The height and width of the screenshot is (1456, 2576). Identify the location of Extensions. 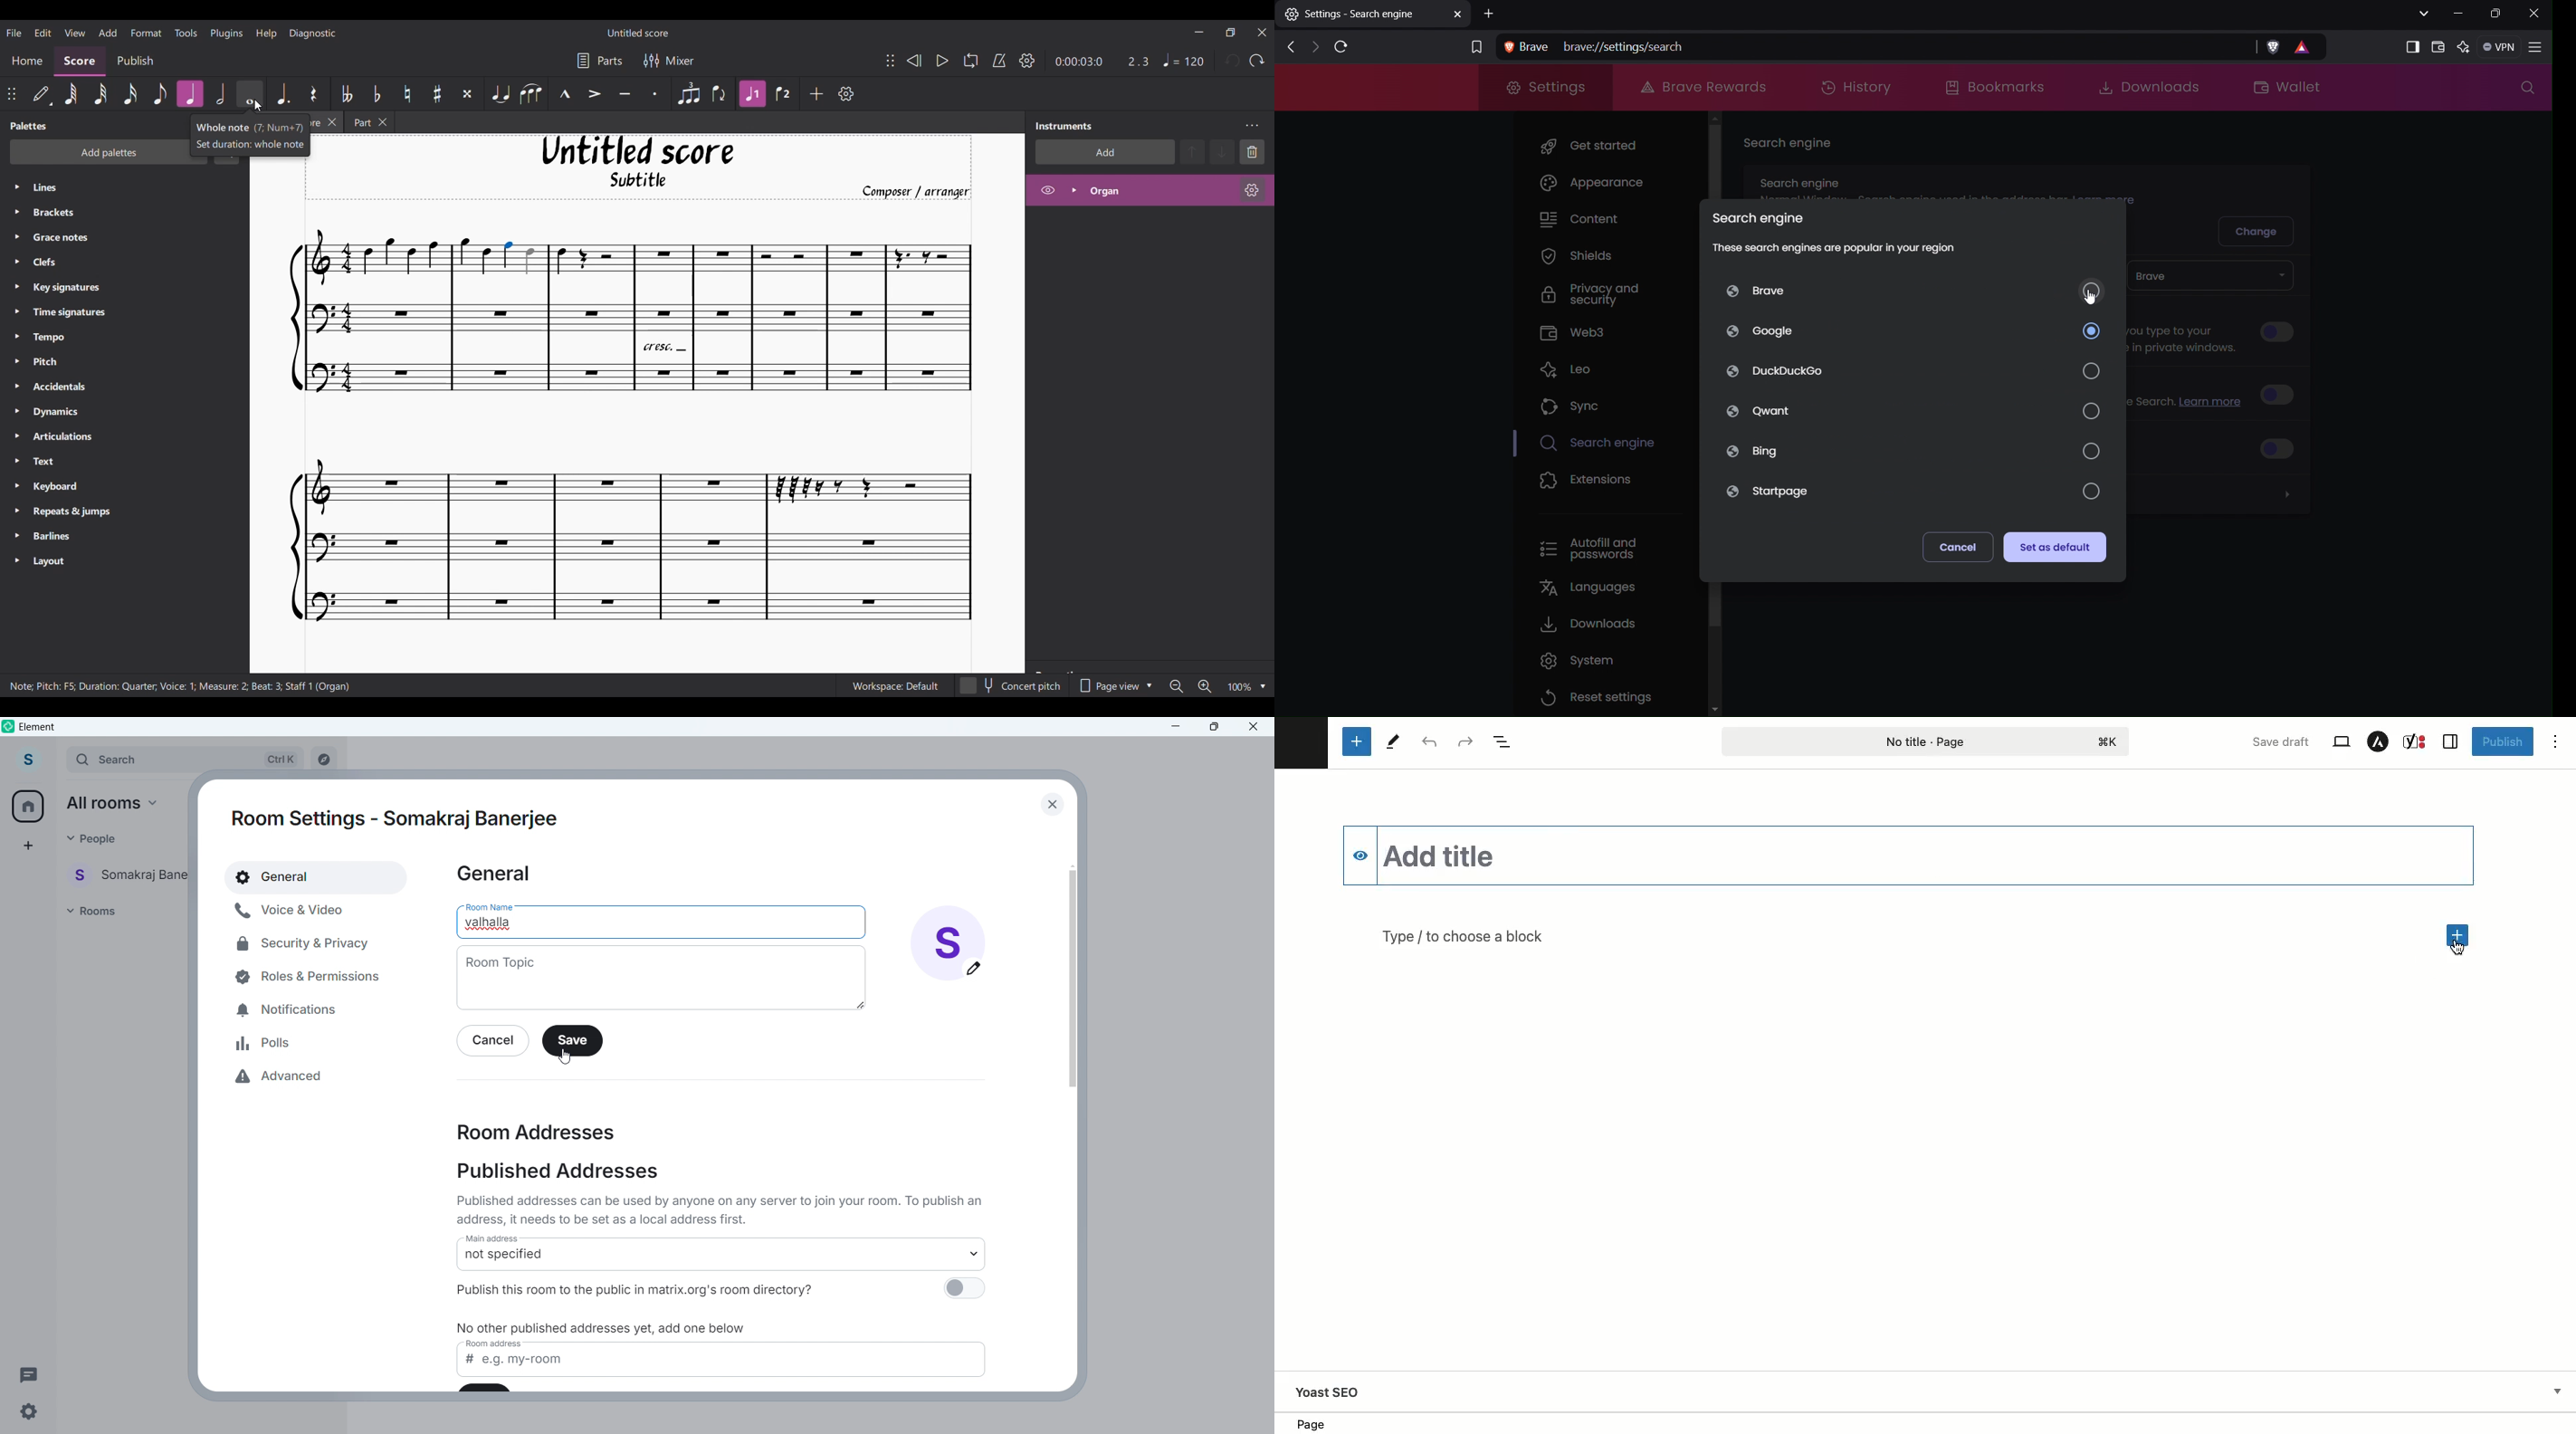
(1587, 481).